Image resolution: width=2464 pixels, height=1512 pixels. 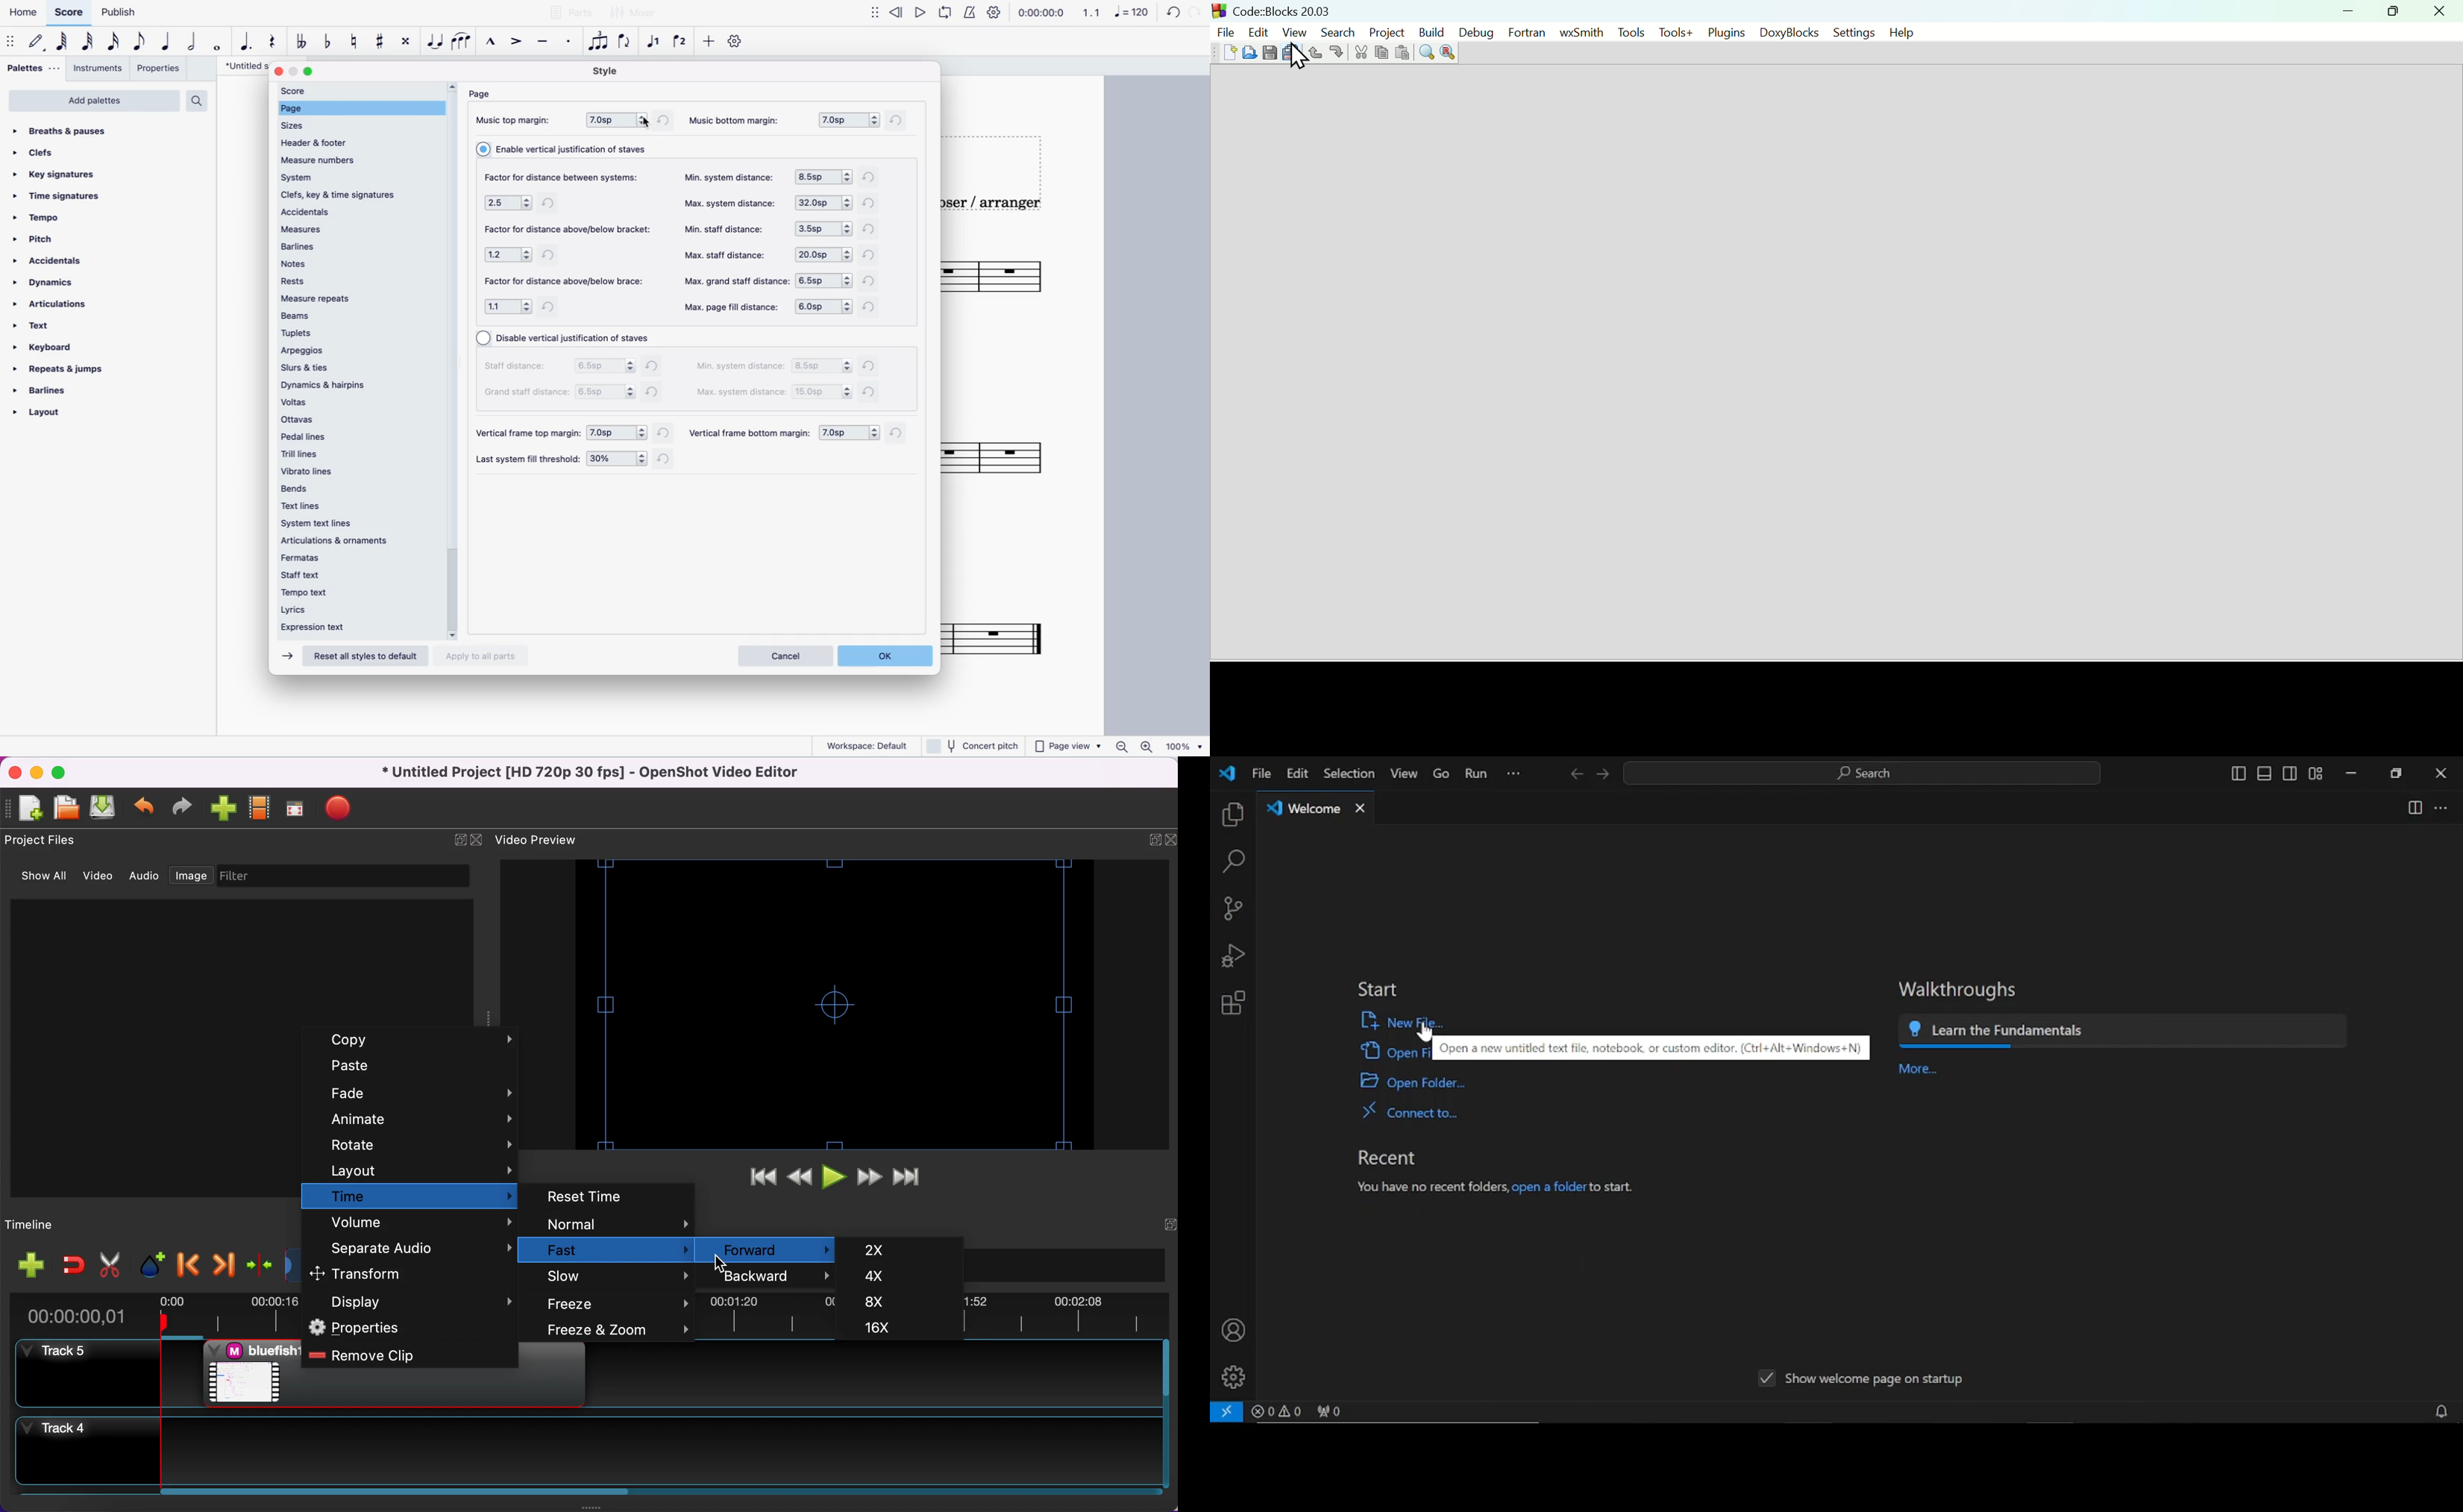 I want to click on refresh, so click(x=551, y=202).